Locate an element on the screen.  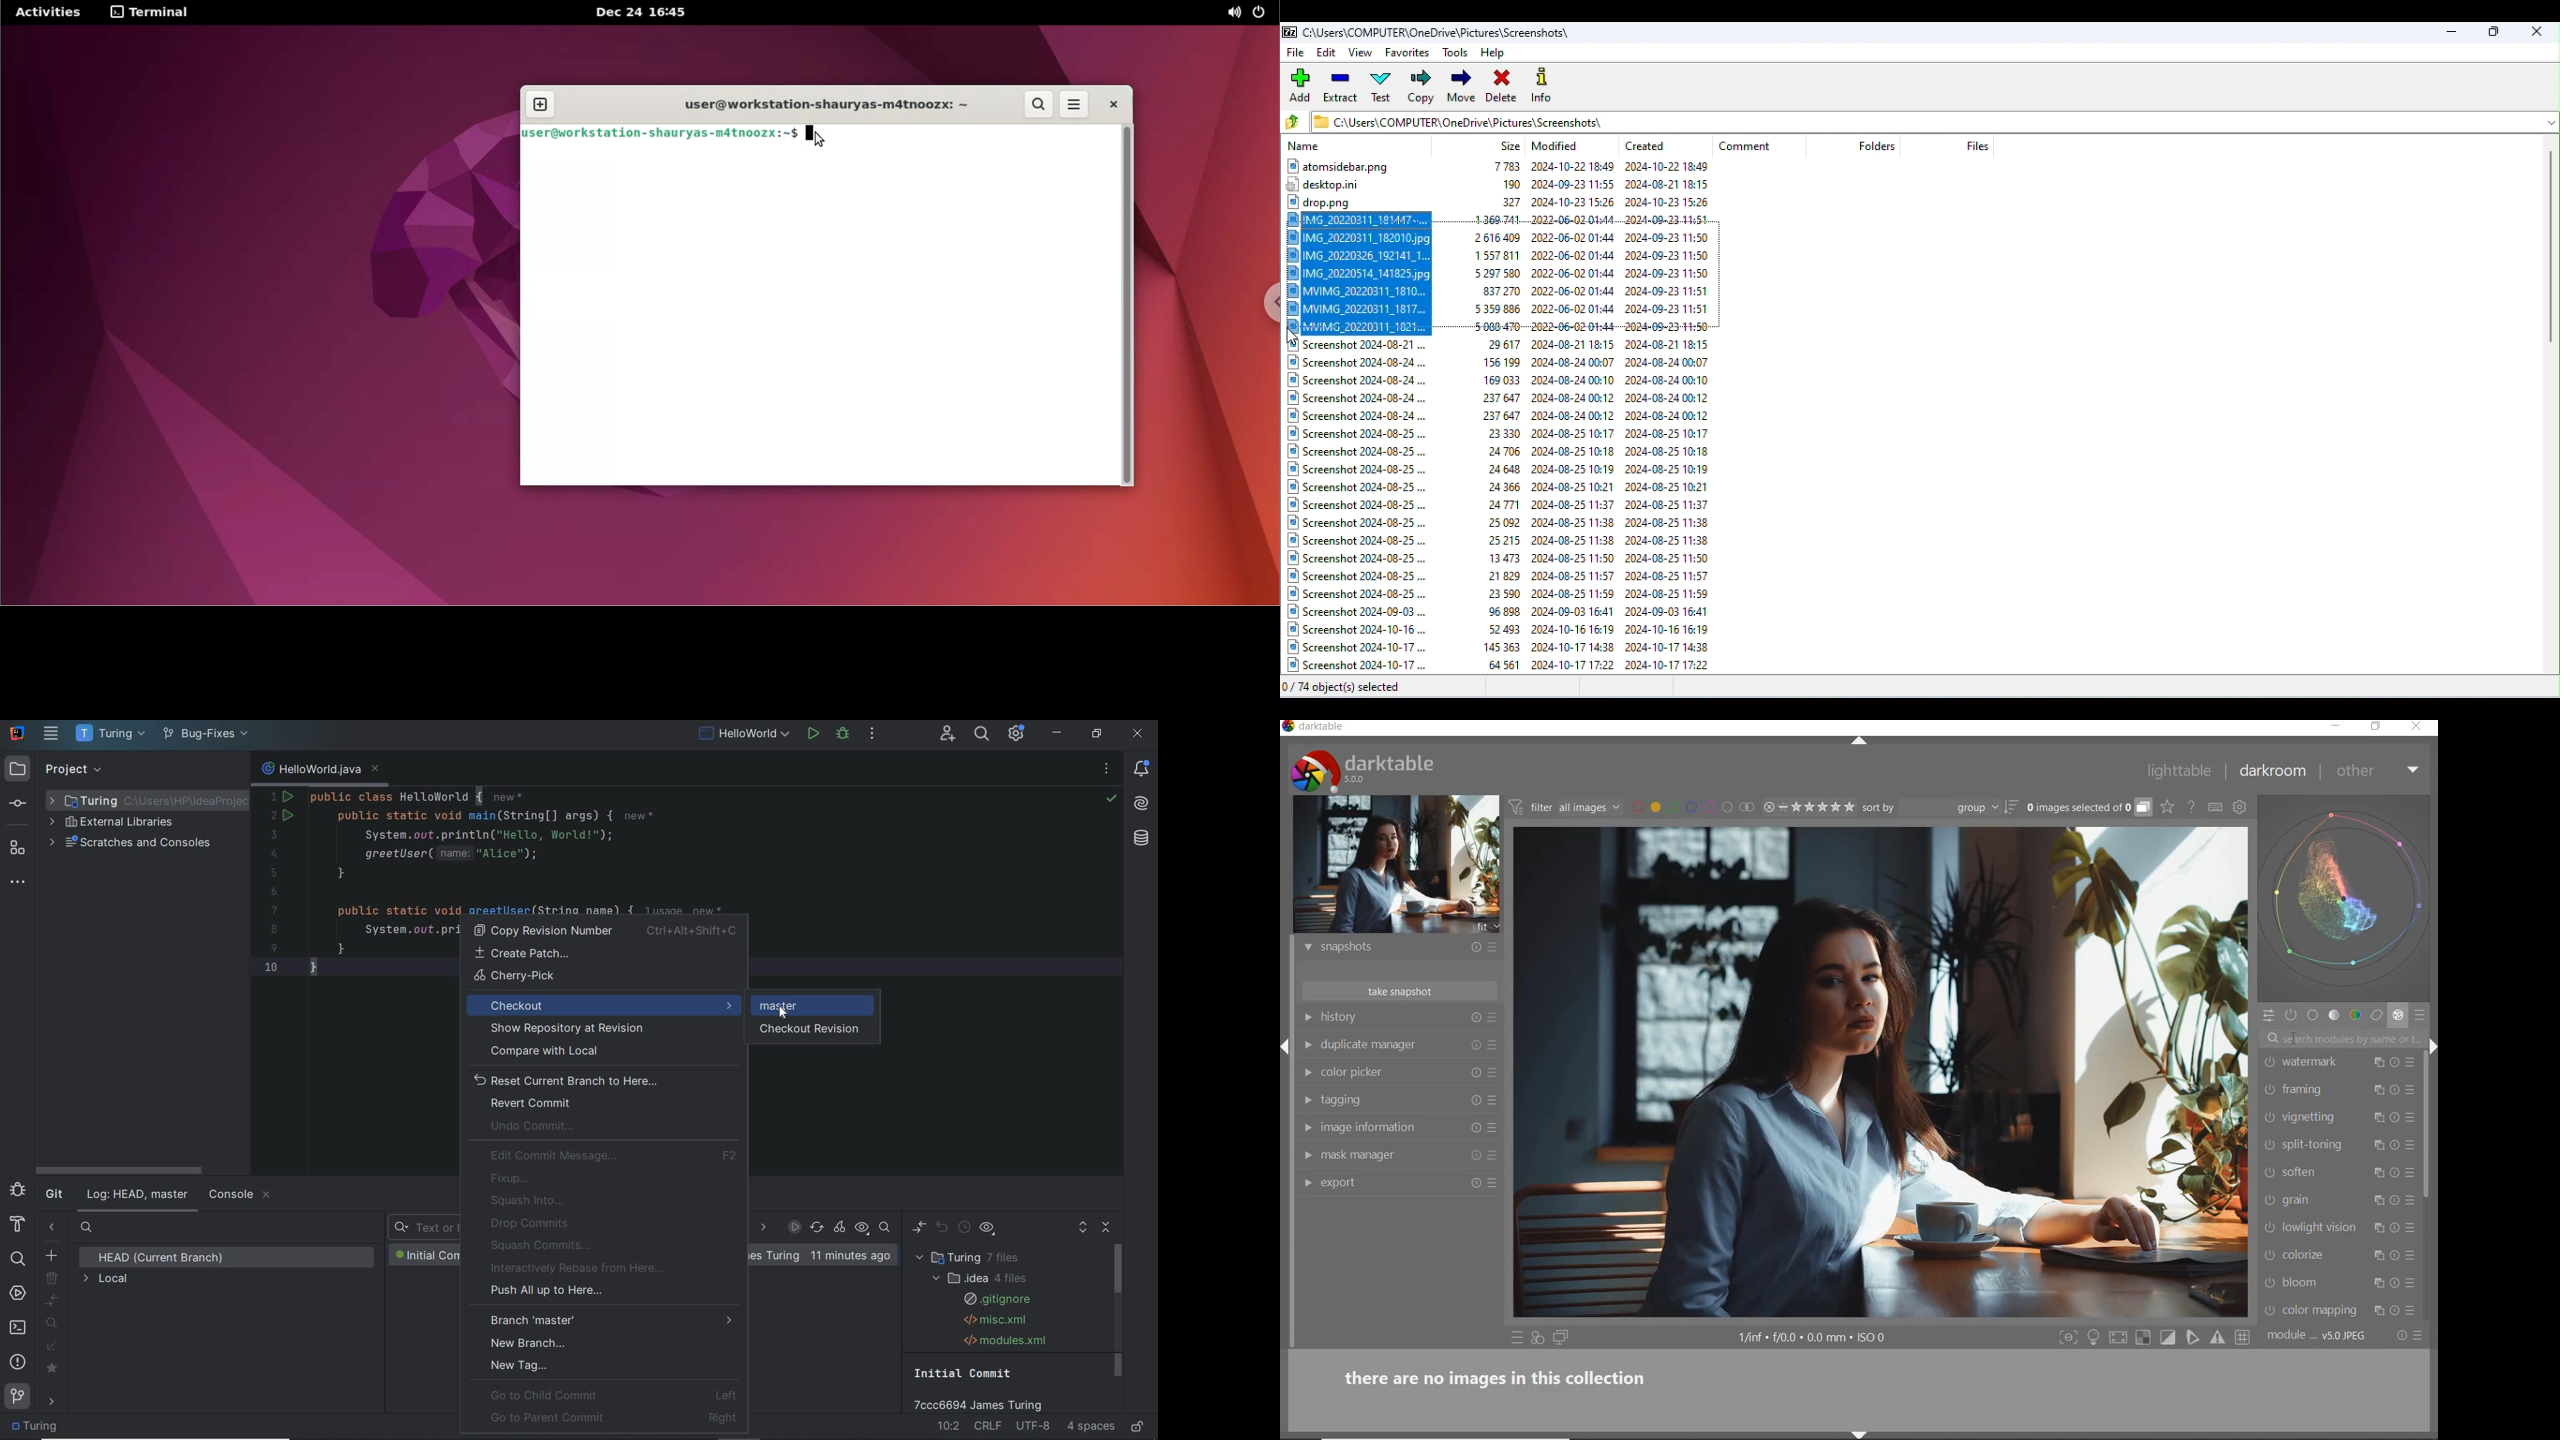
go to hash/branch is located at coordinates (885, 1228).